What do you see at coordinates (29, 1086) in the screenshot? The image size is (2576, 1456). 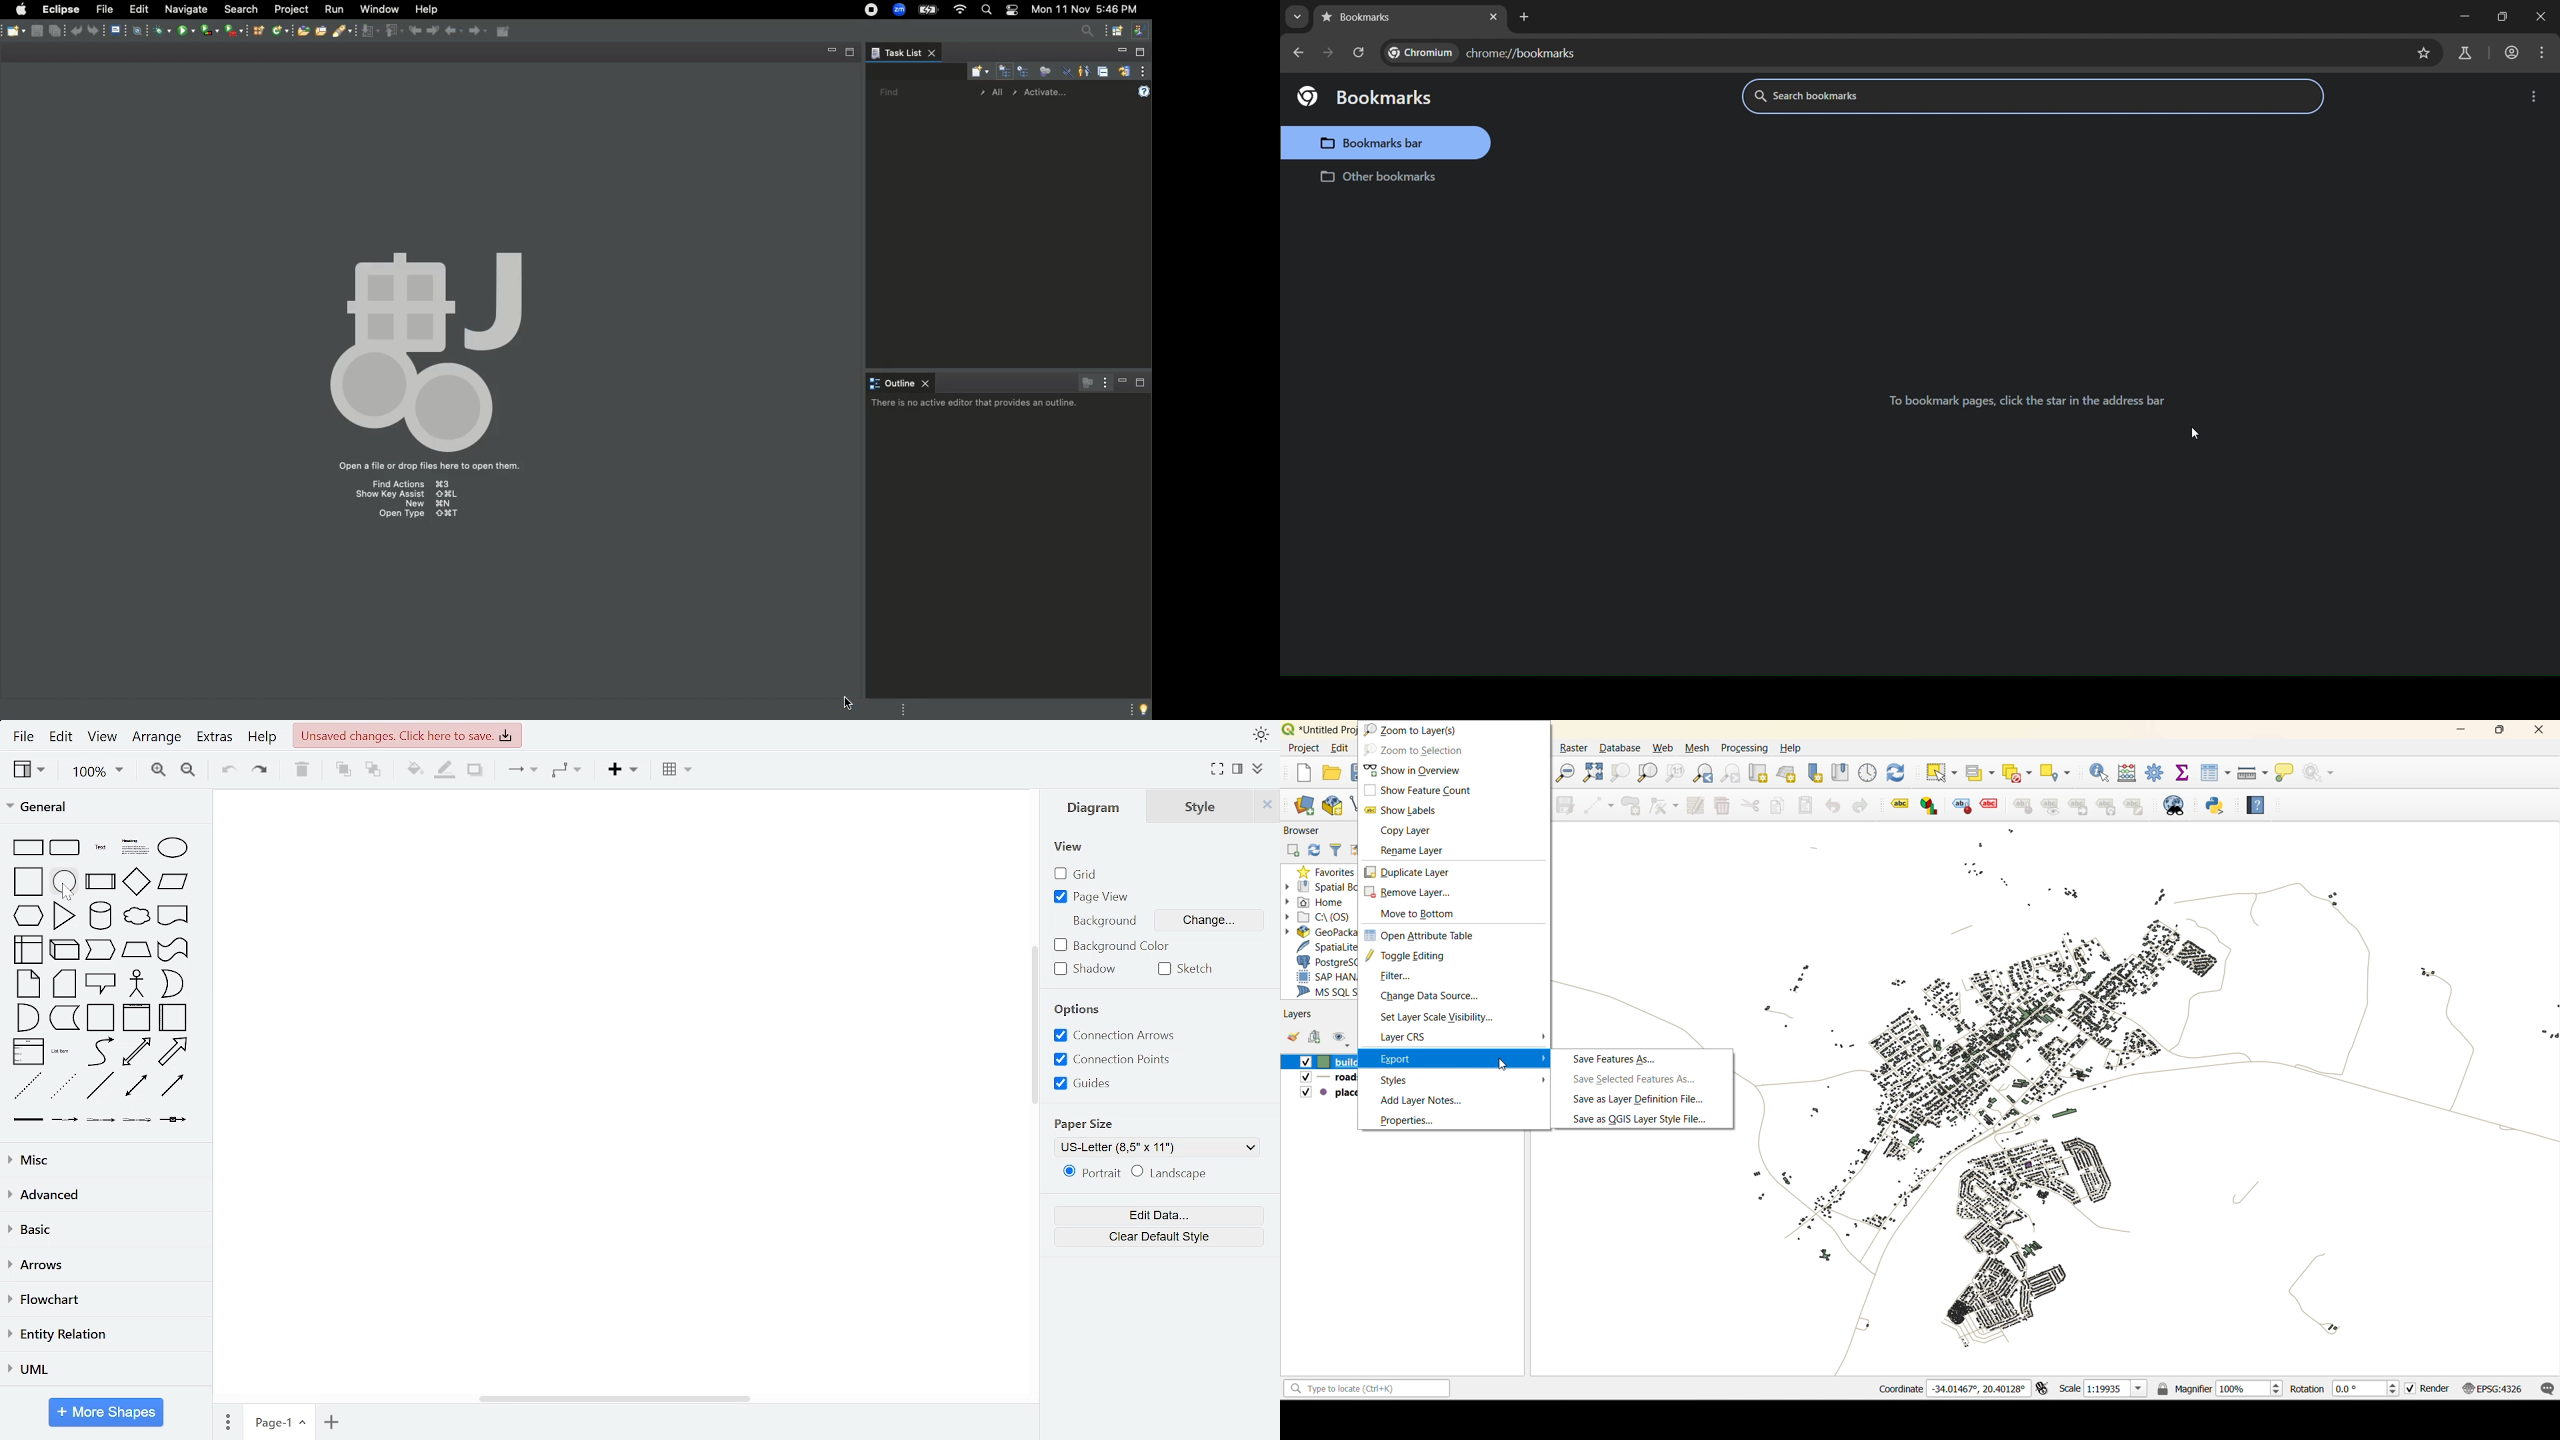 I see `dashed line` at bounding box center [29, 1086].